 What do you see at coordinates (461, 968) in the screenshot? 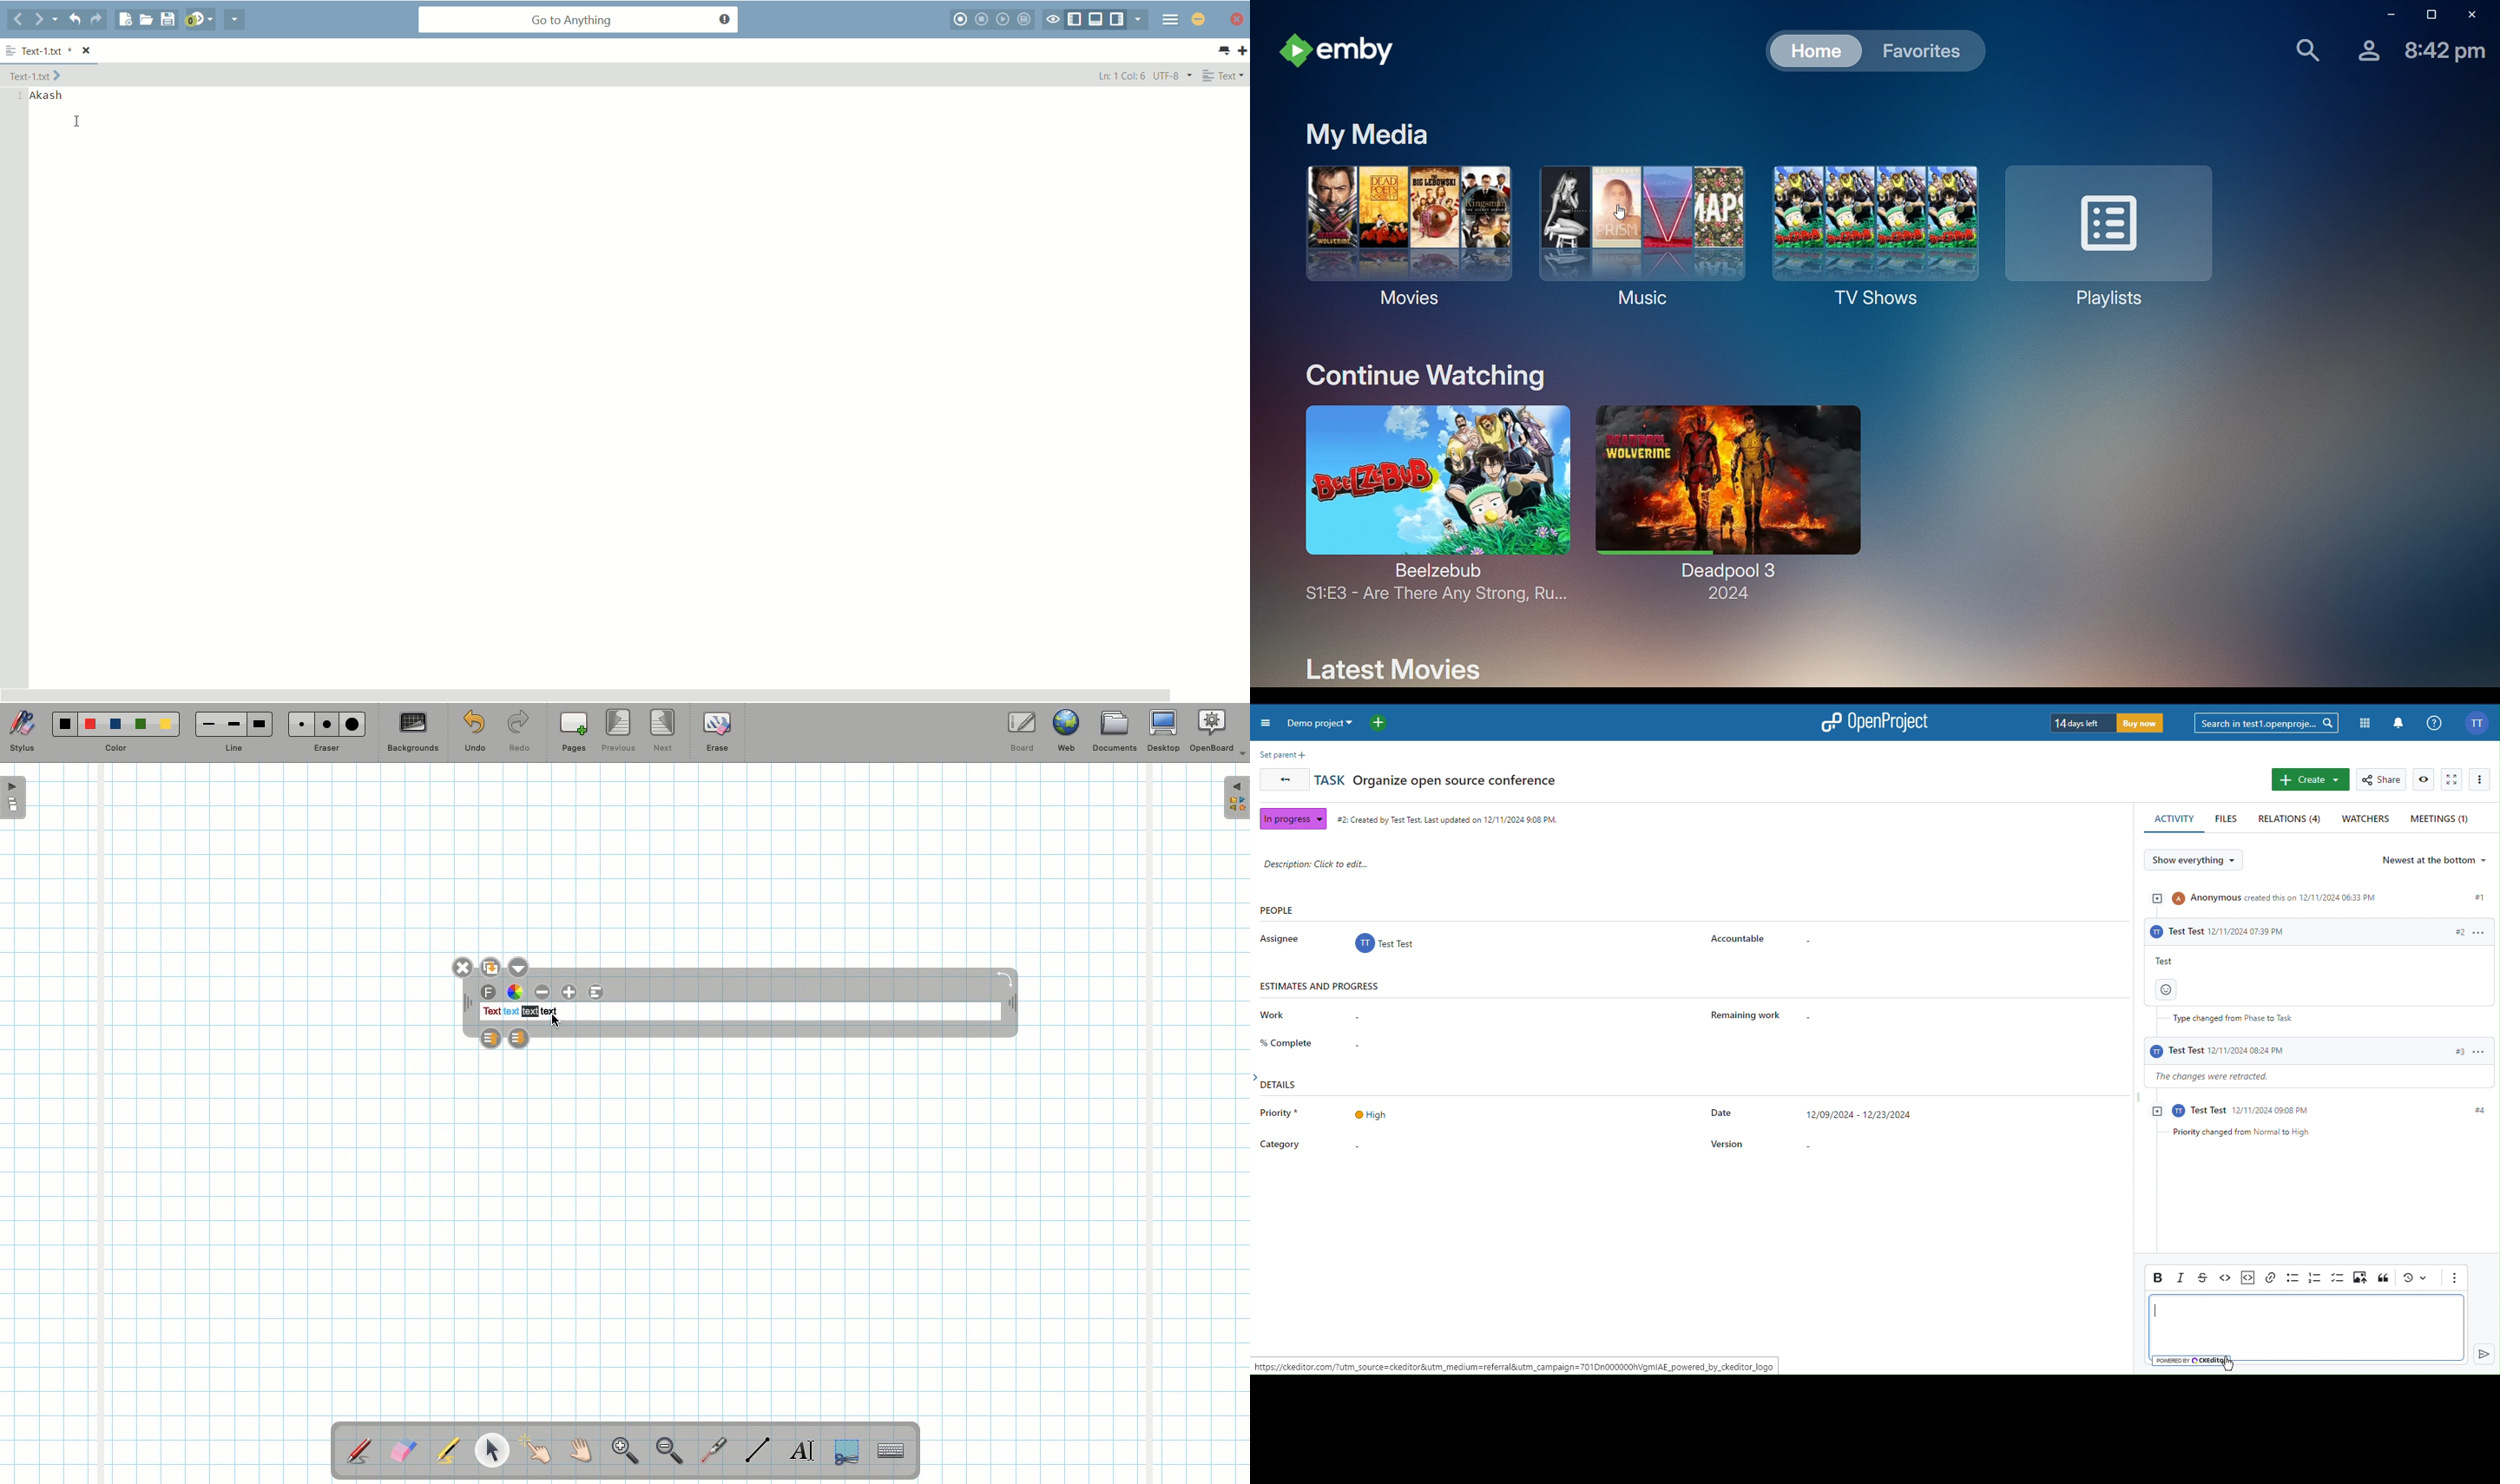
I see `Close` at bounding box center [461, 968].